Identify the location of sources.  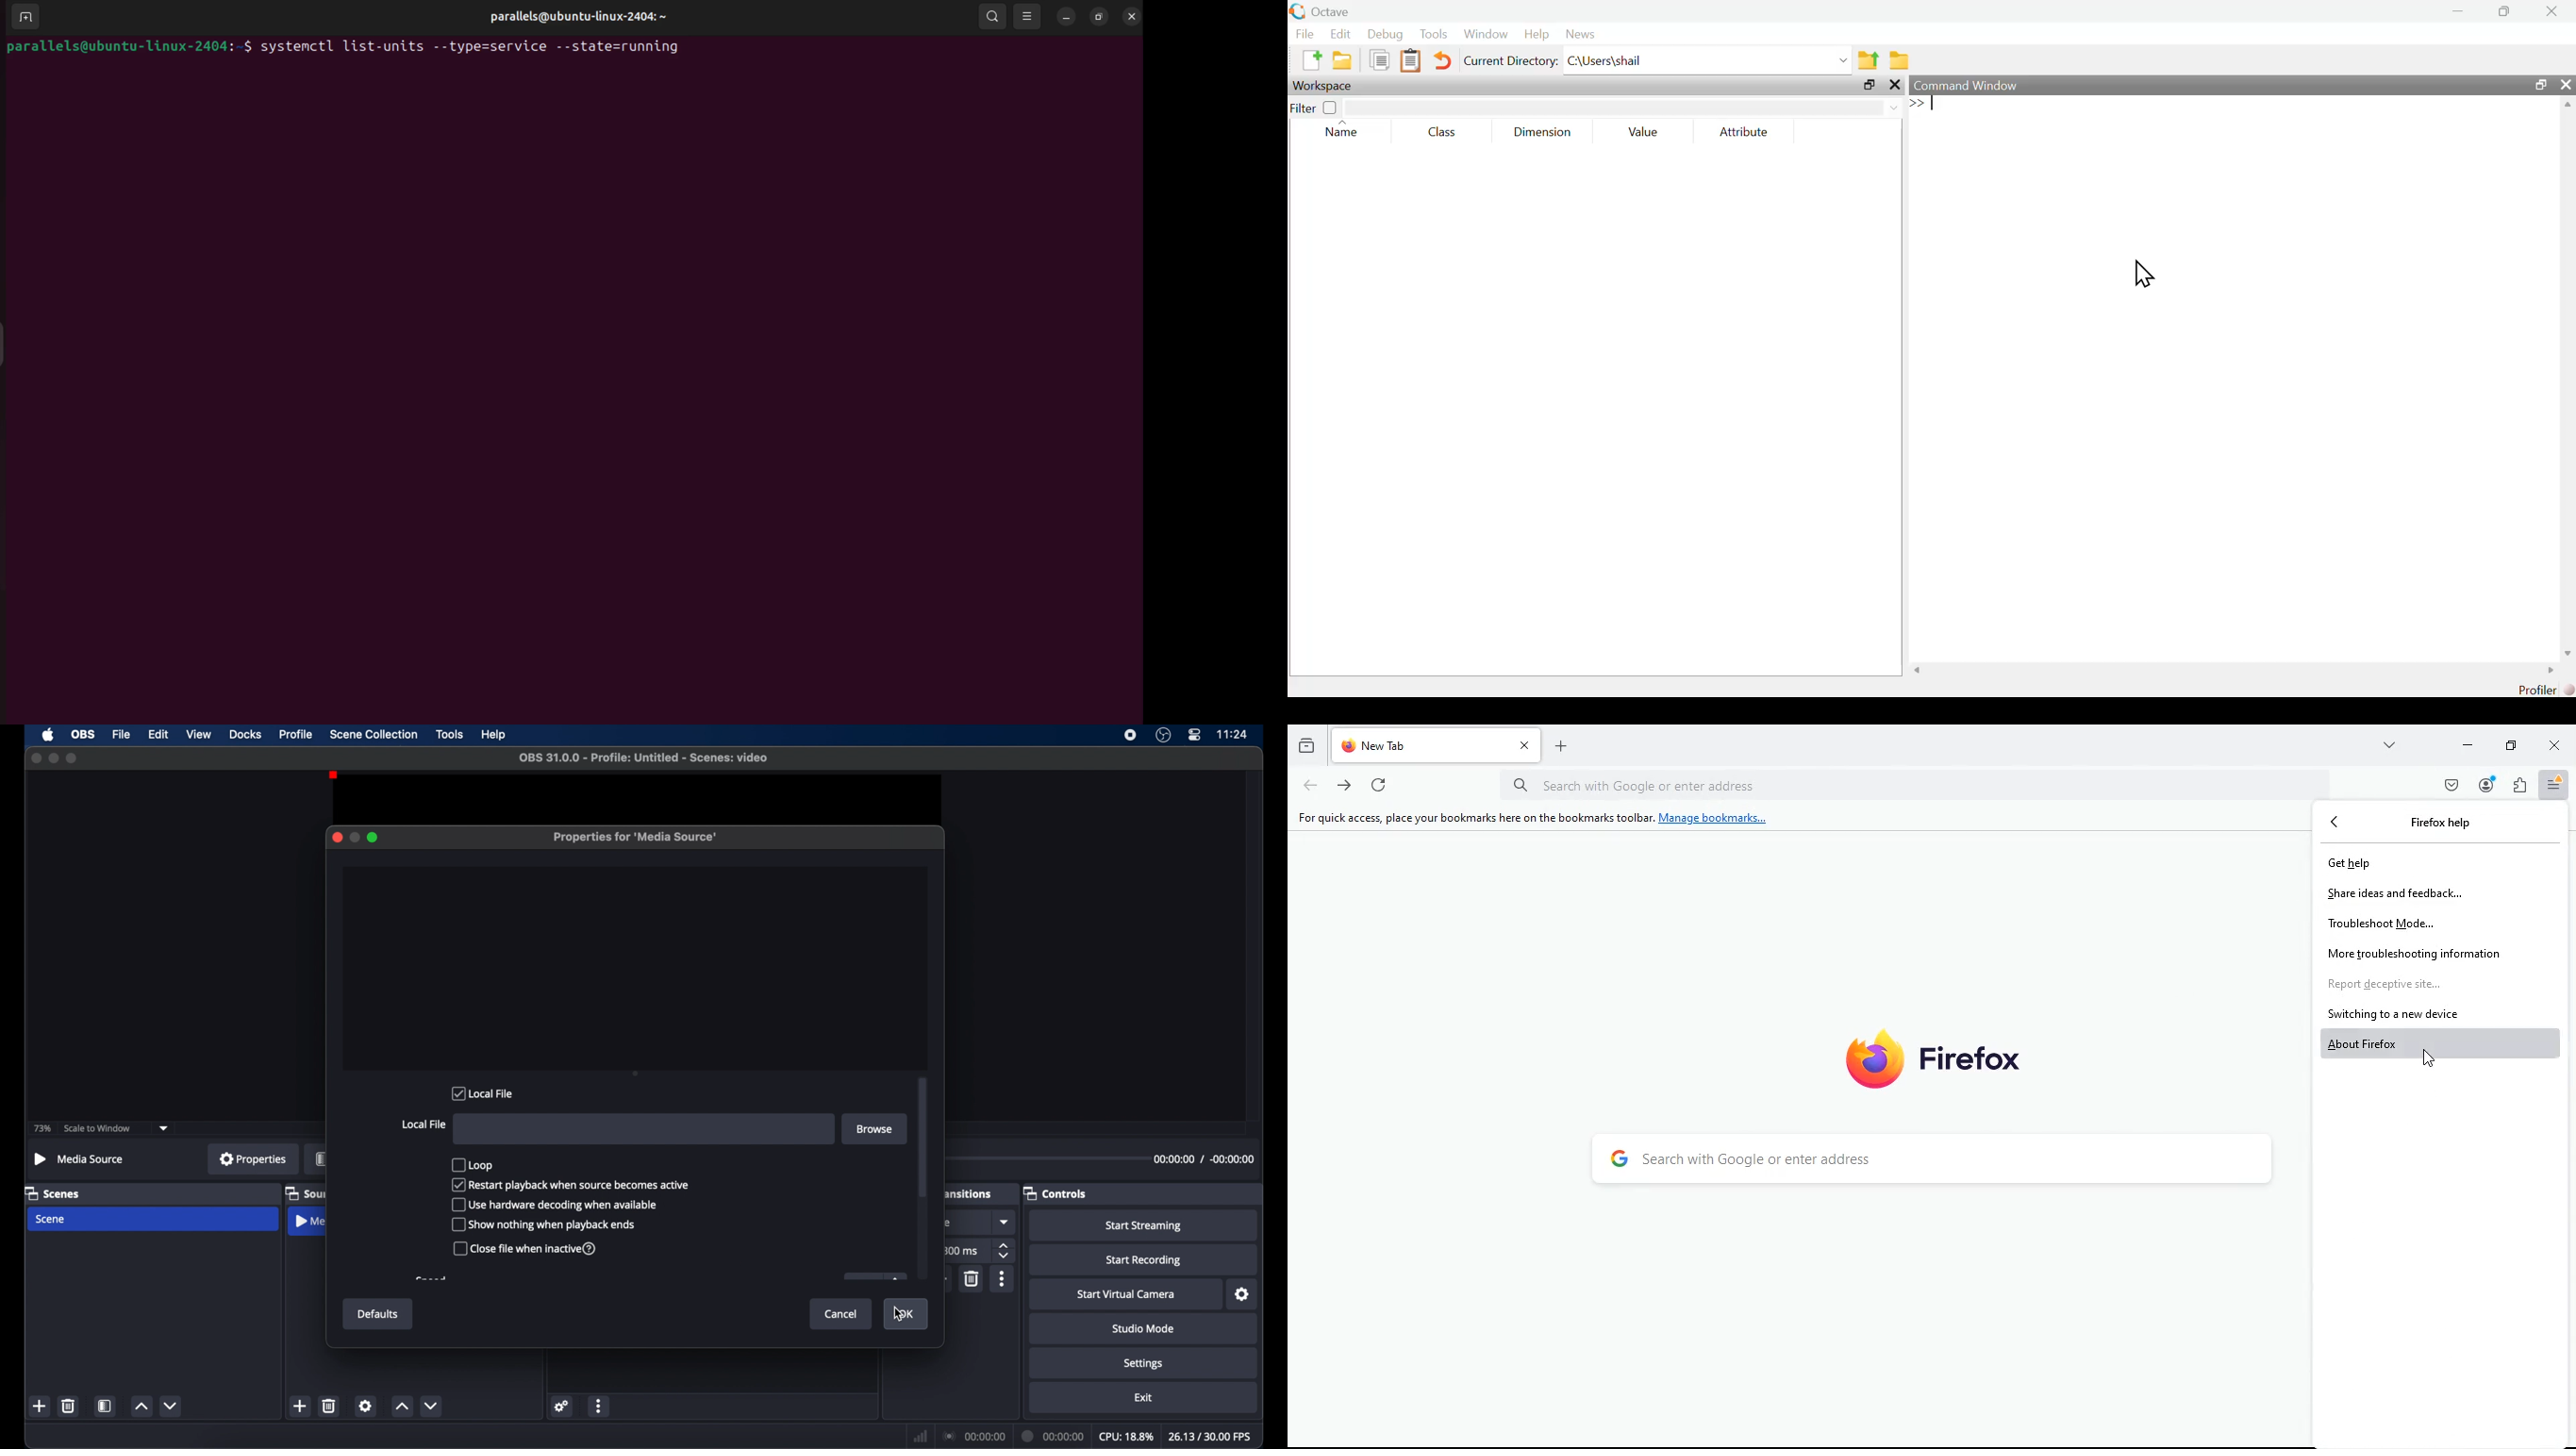
(305, 1193).